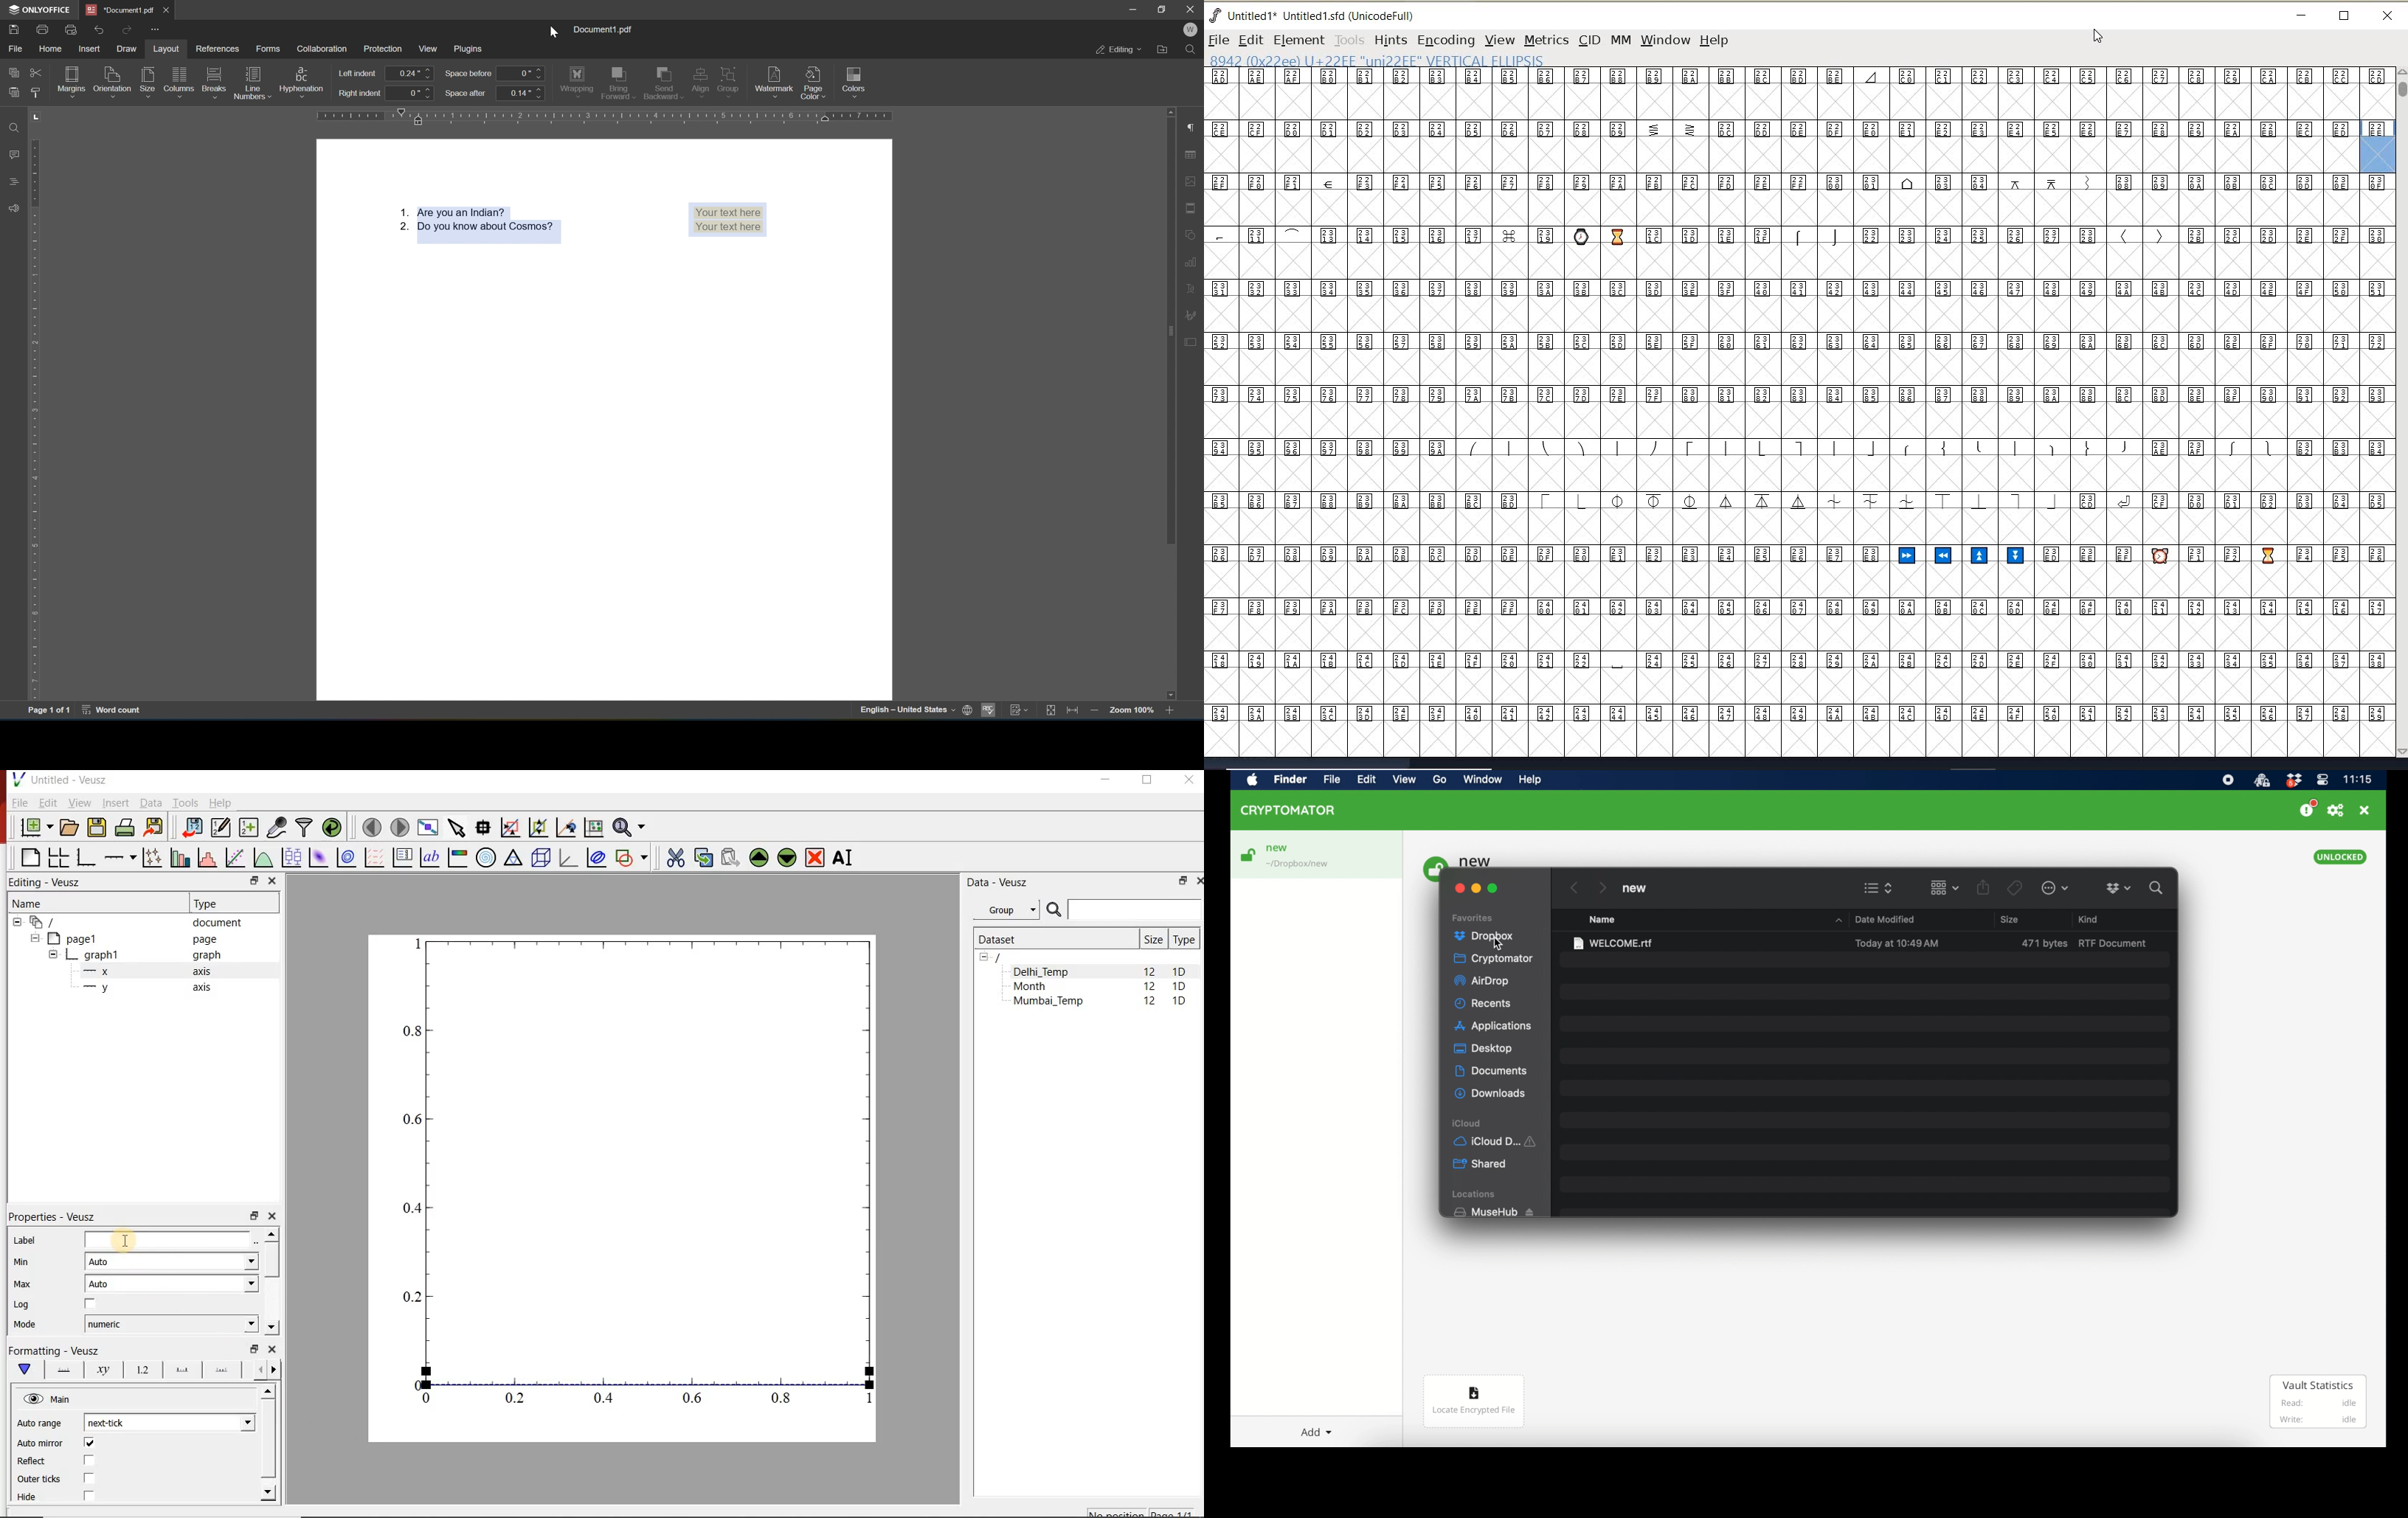 This screenshot has width=2408, height=1540. What do you see at coordinates (476, 234) in the screenshot?
I see `Do you know about Cosmos?` at bounding box center [476, 234].